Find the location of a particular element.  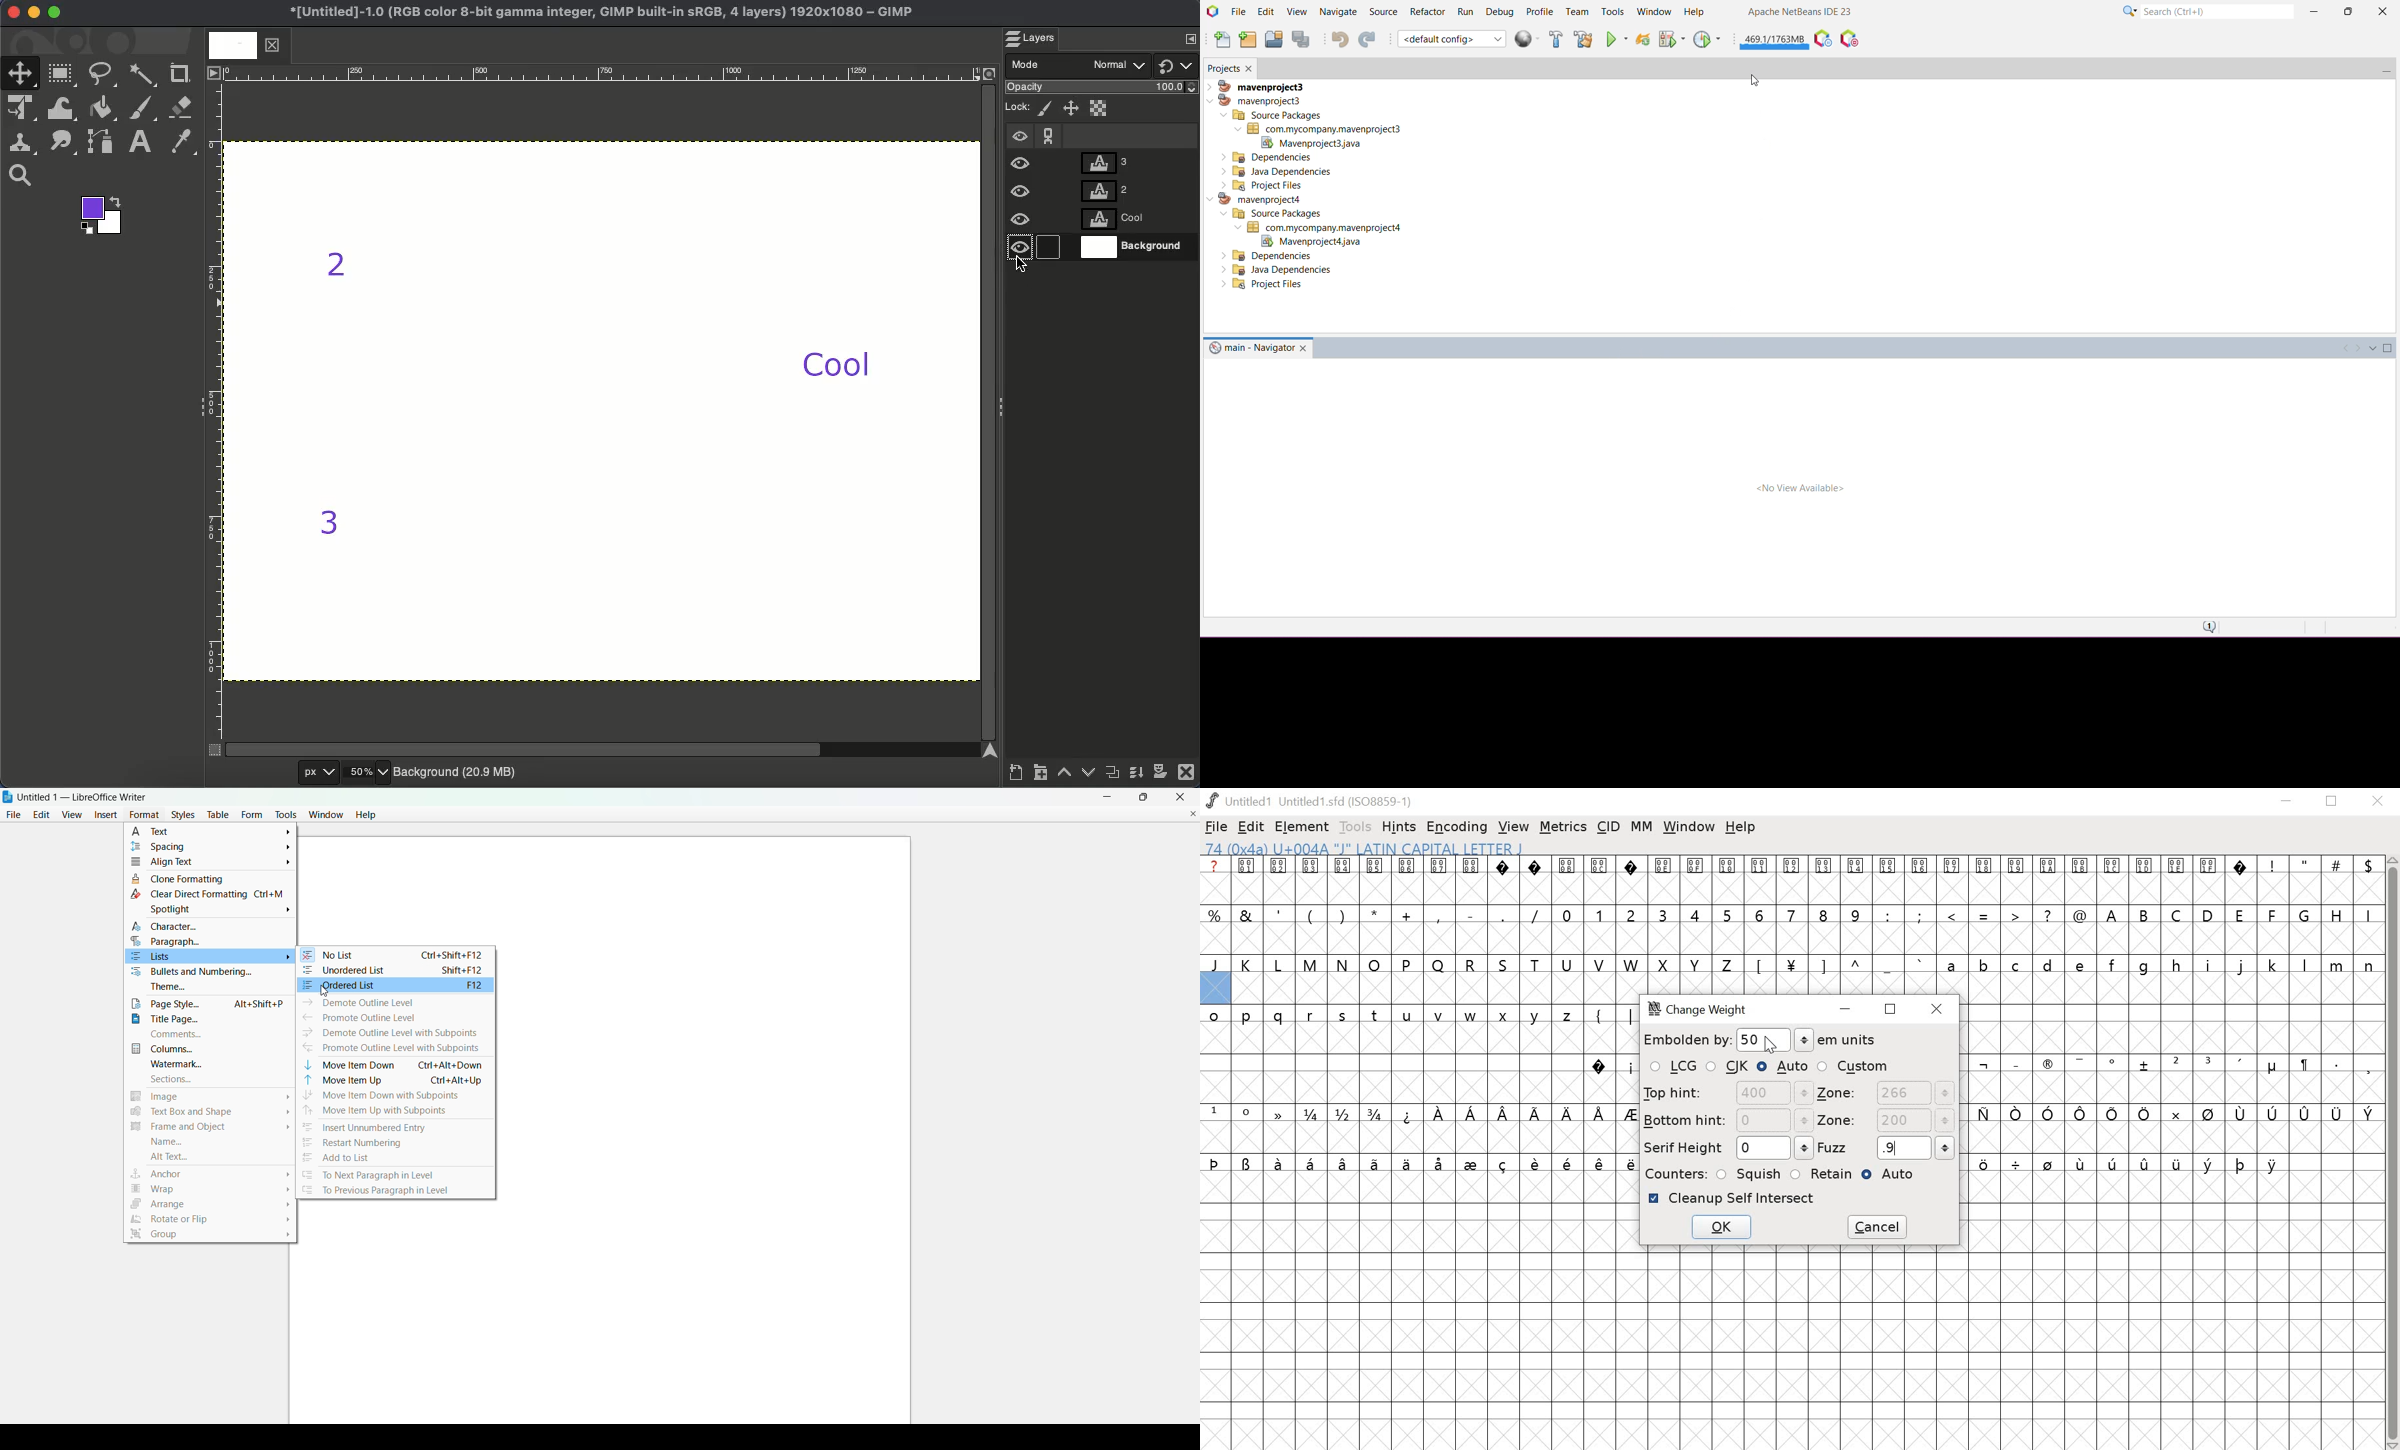

maximum is located at coordinates (1144, 796).